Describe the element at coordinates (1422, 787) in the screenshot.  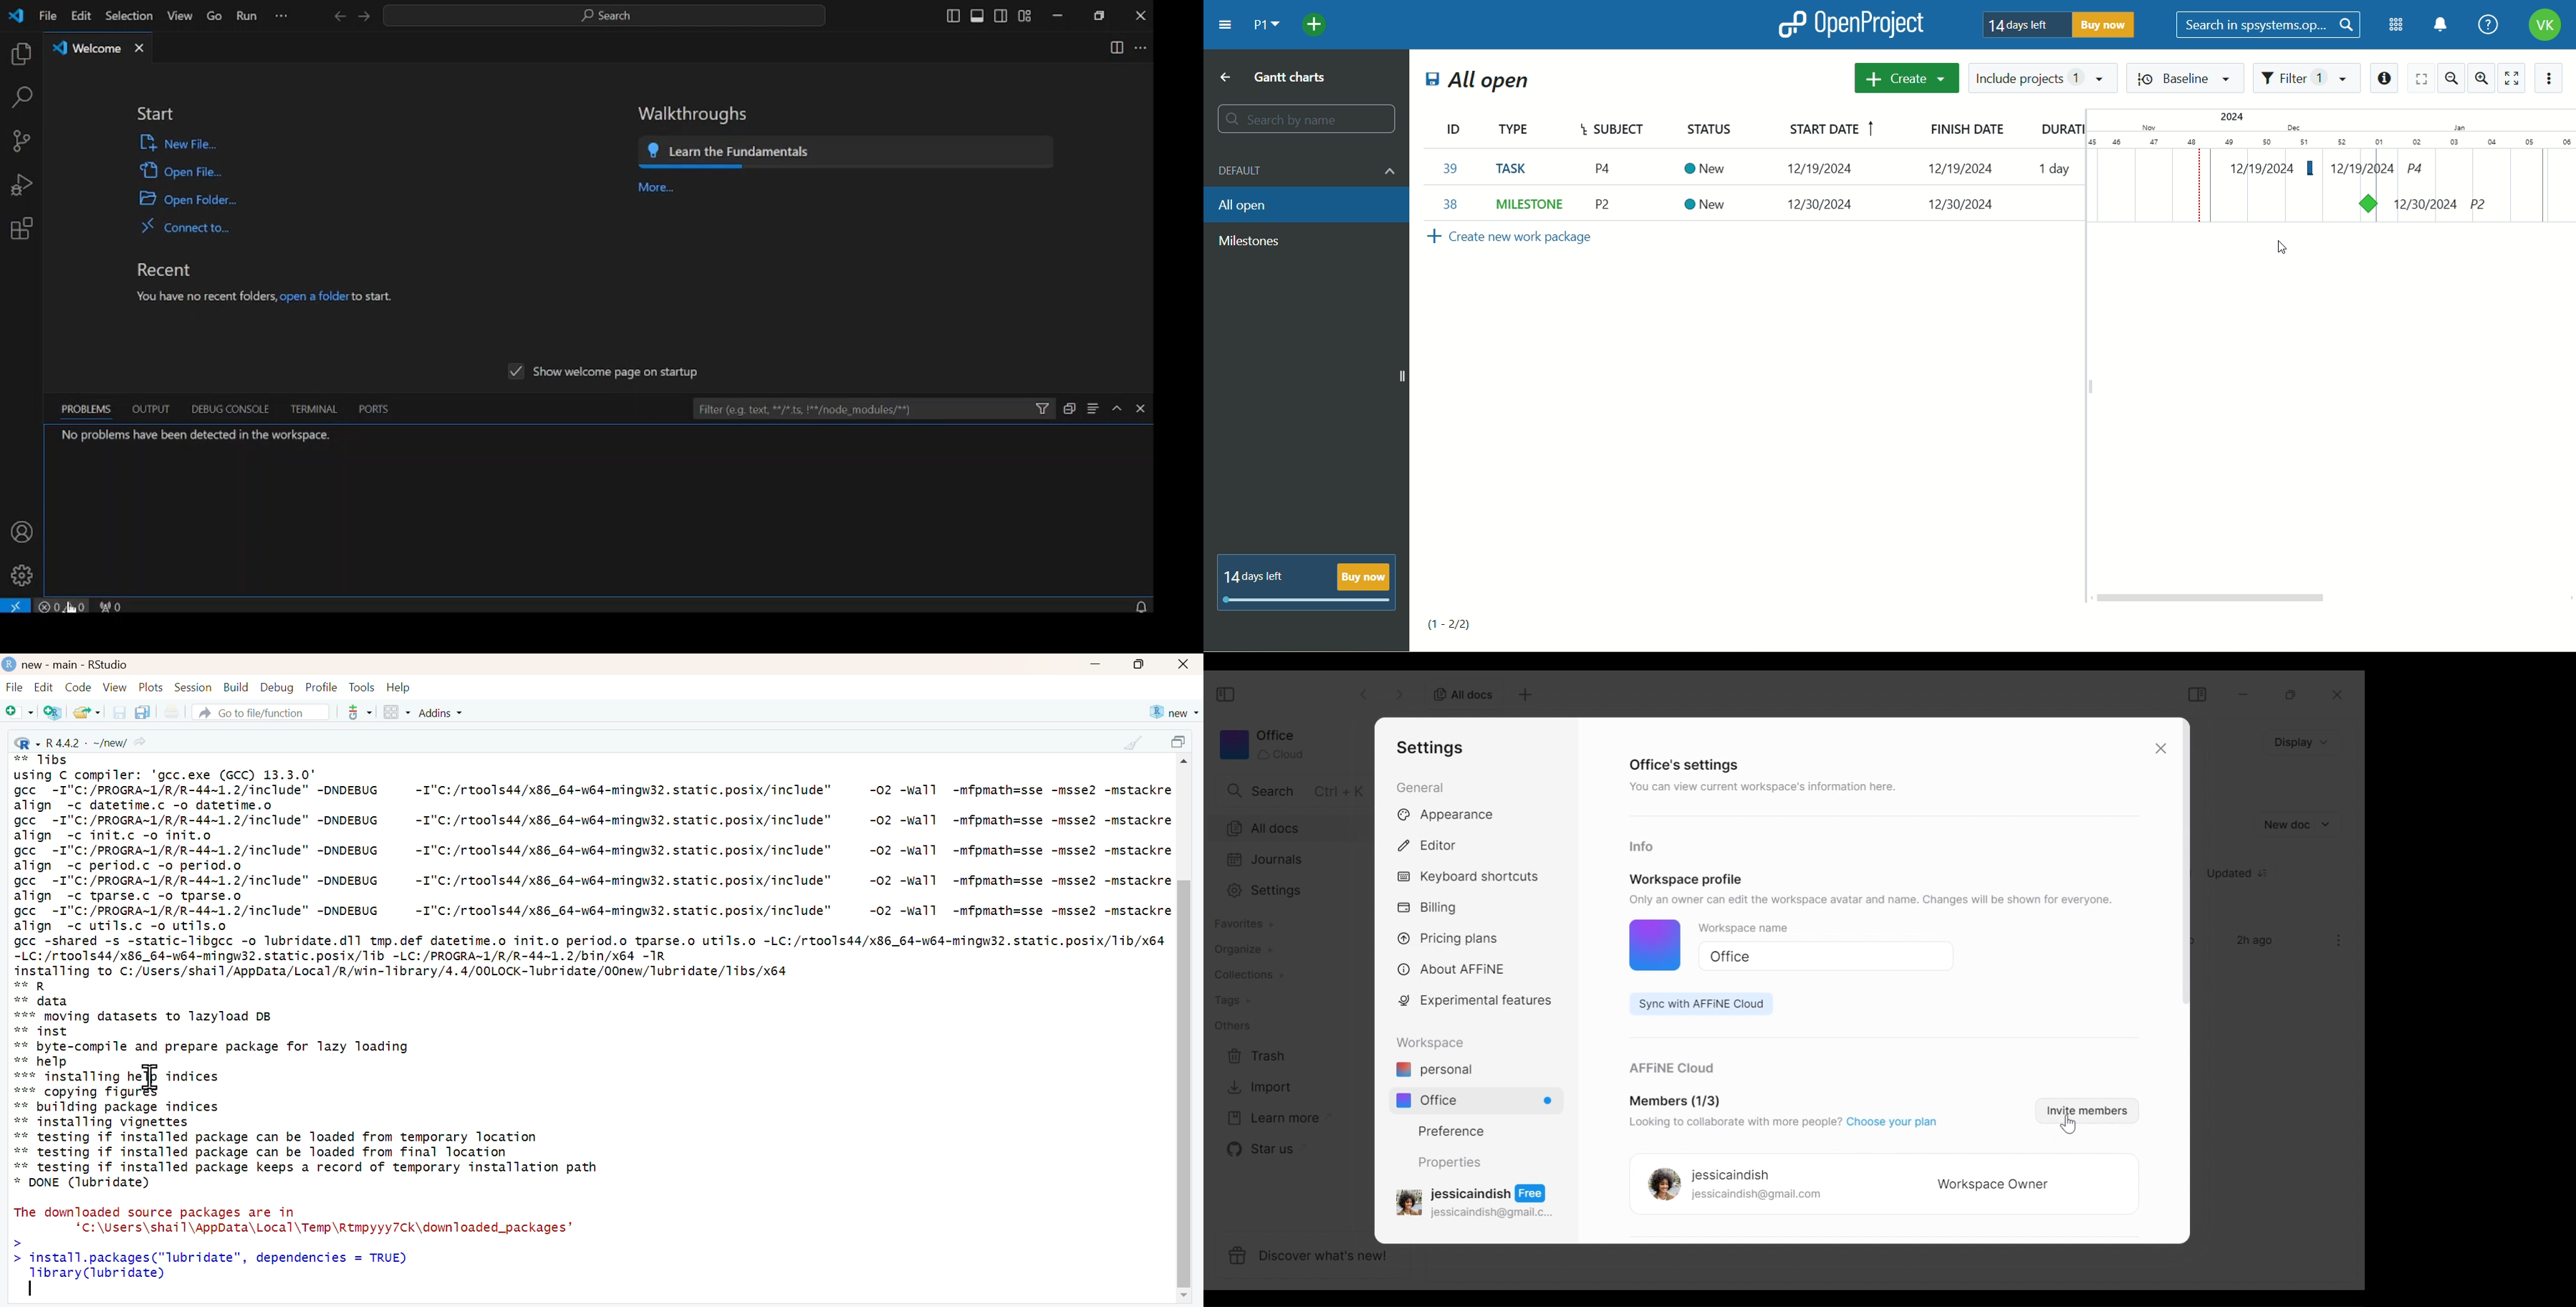
I see `General` at that location.